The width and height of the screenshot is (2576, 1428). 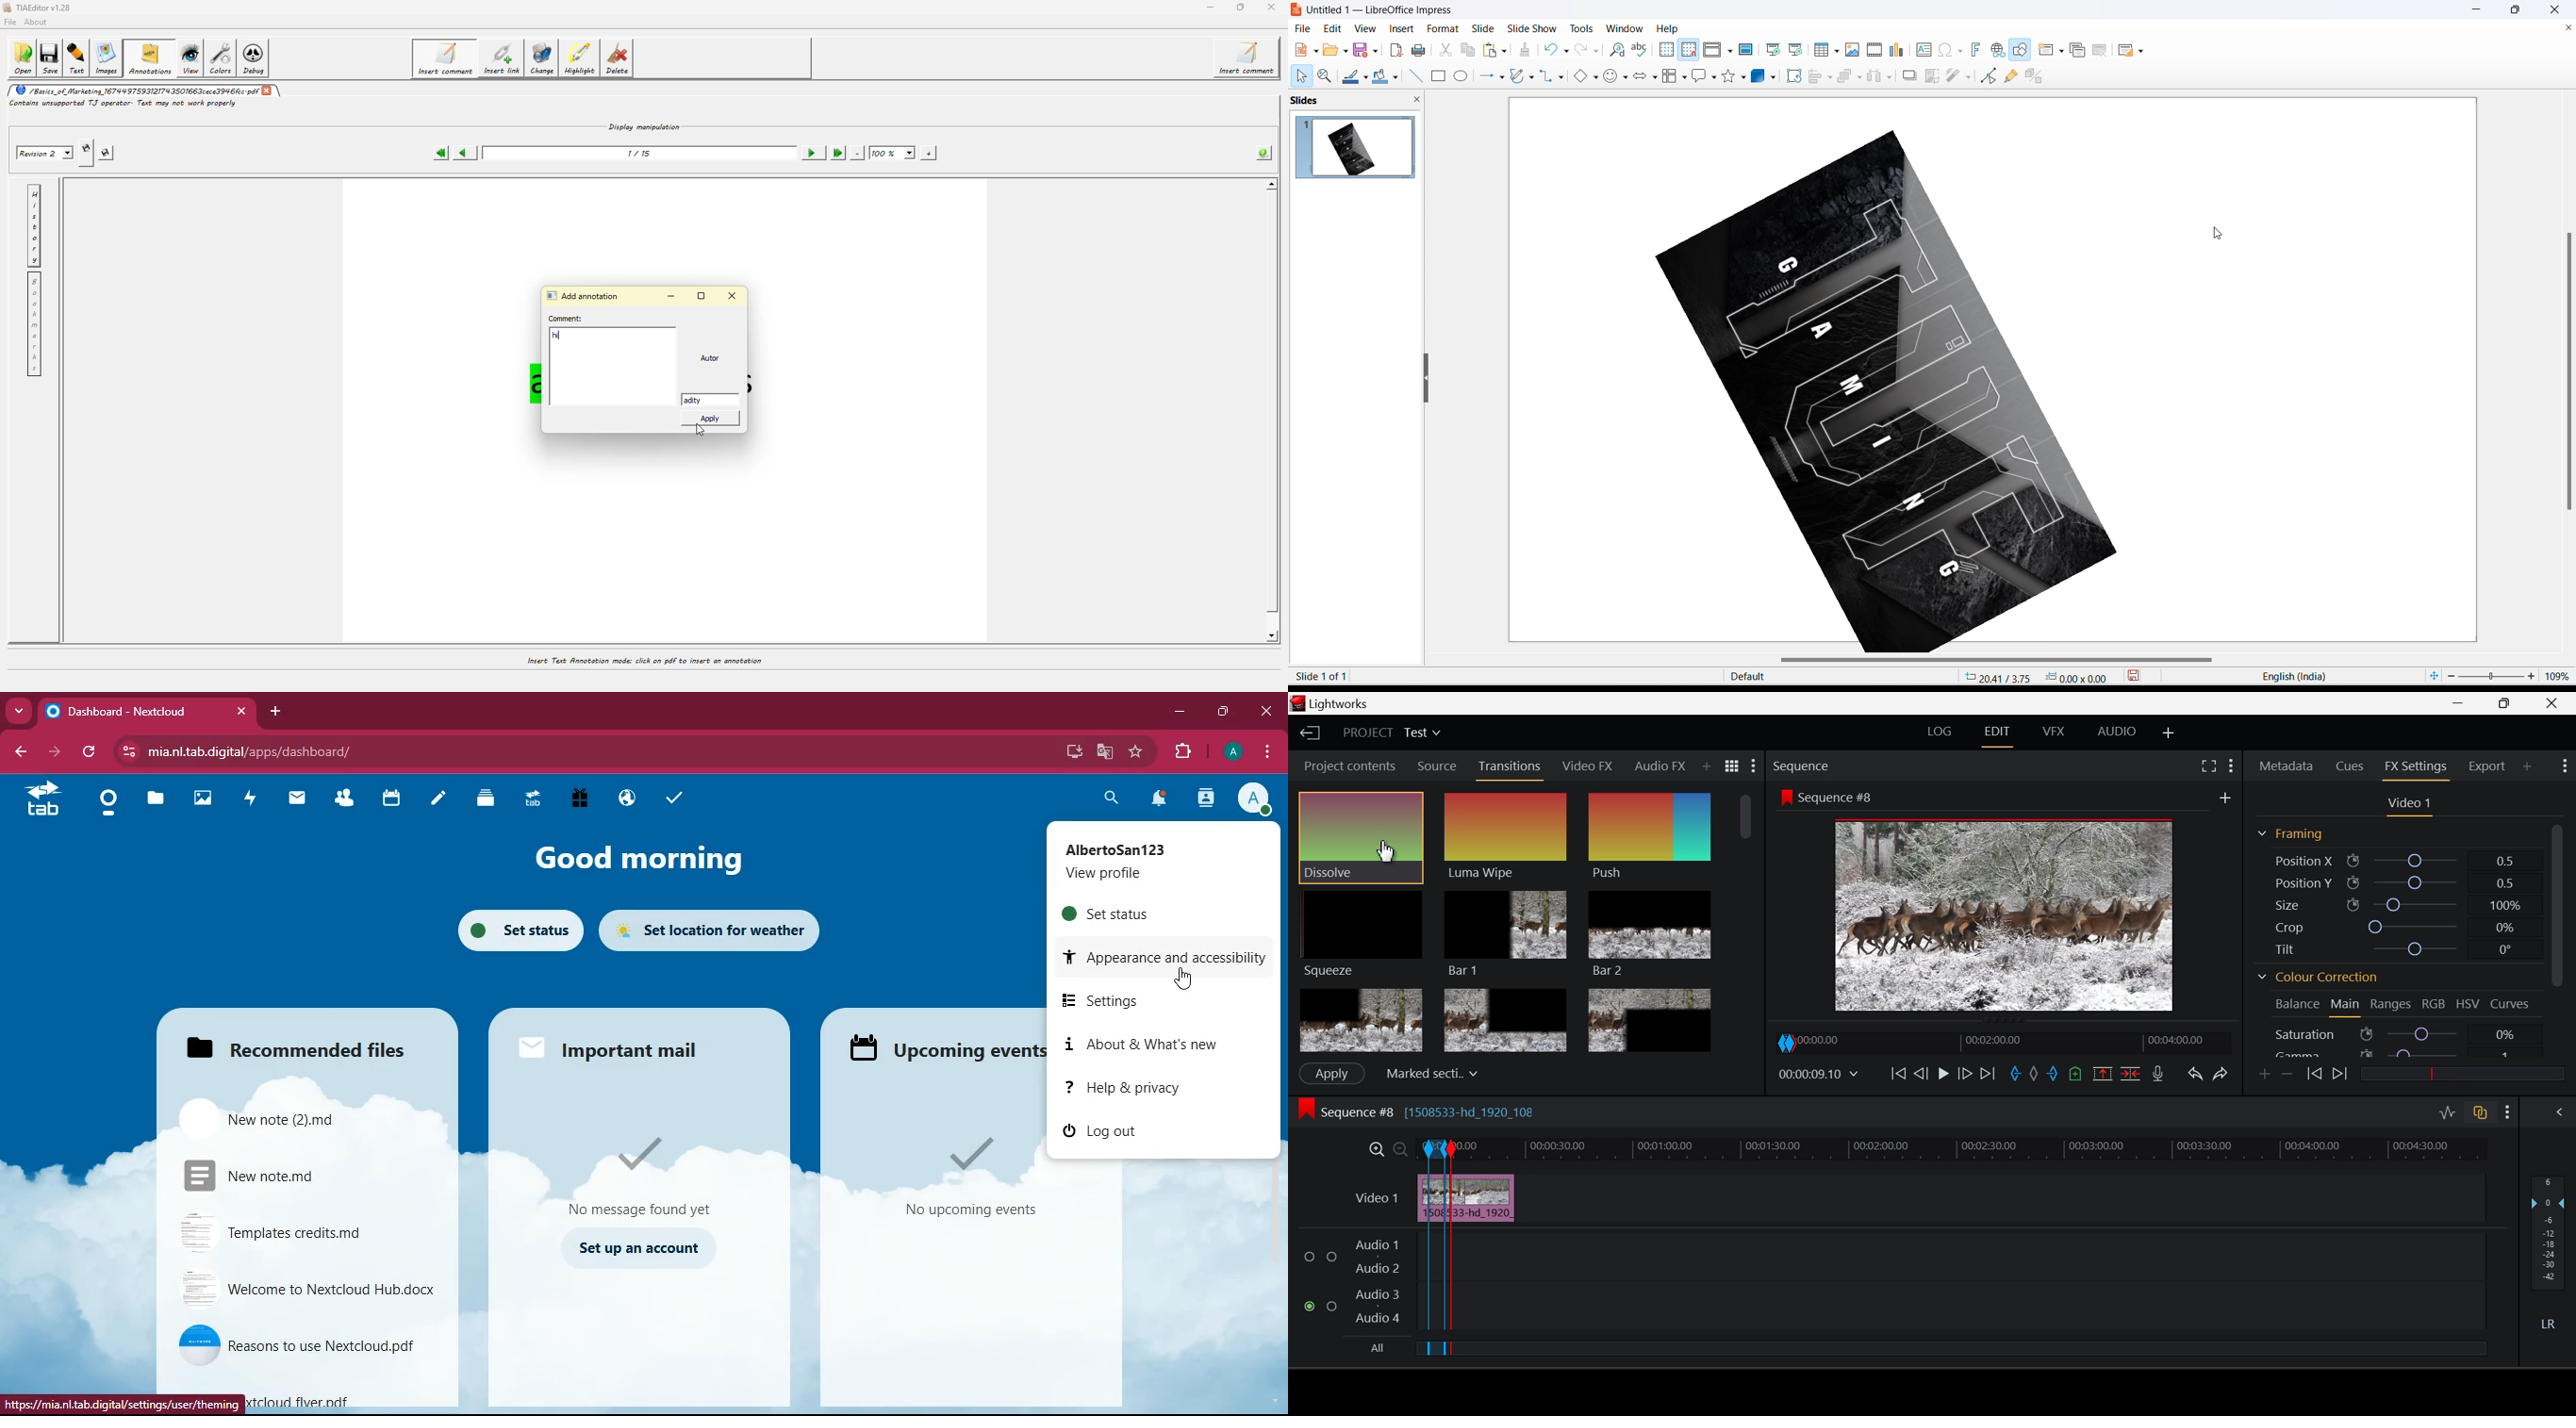 I want to click on Window Title, so click(x=1331, y=703).